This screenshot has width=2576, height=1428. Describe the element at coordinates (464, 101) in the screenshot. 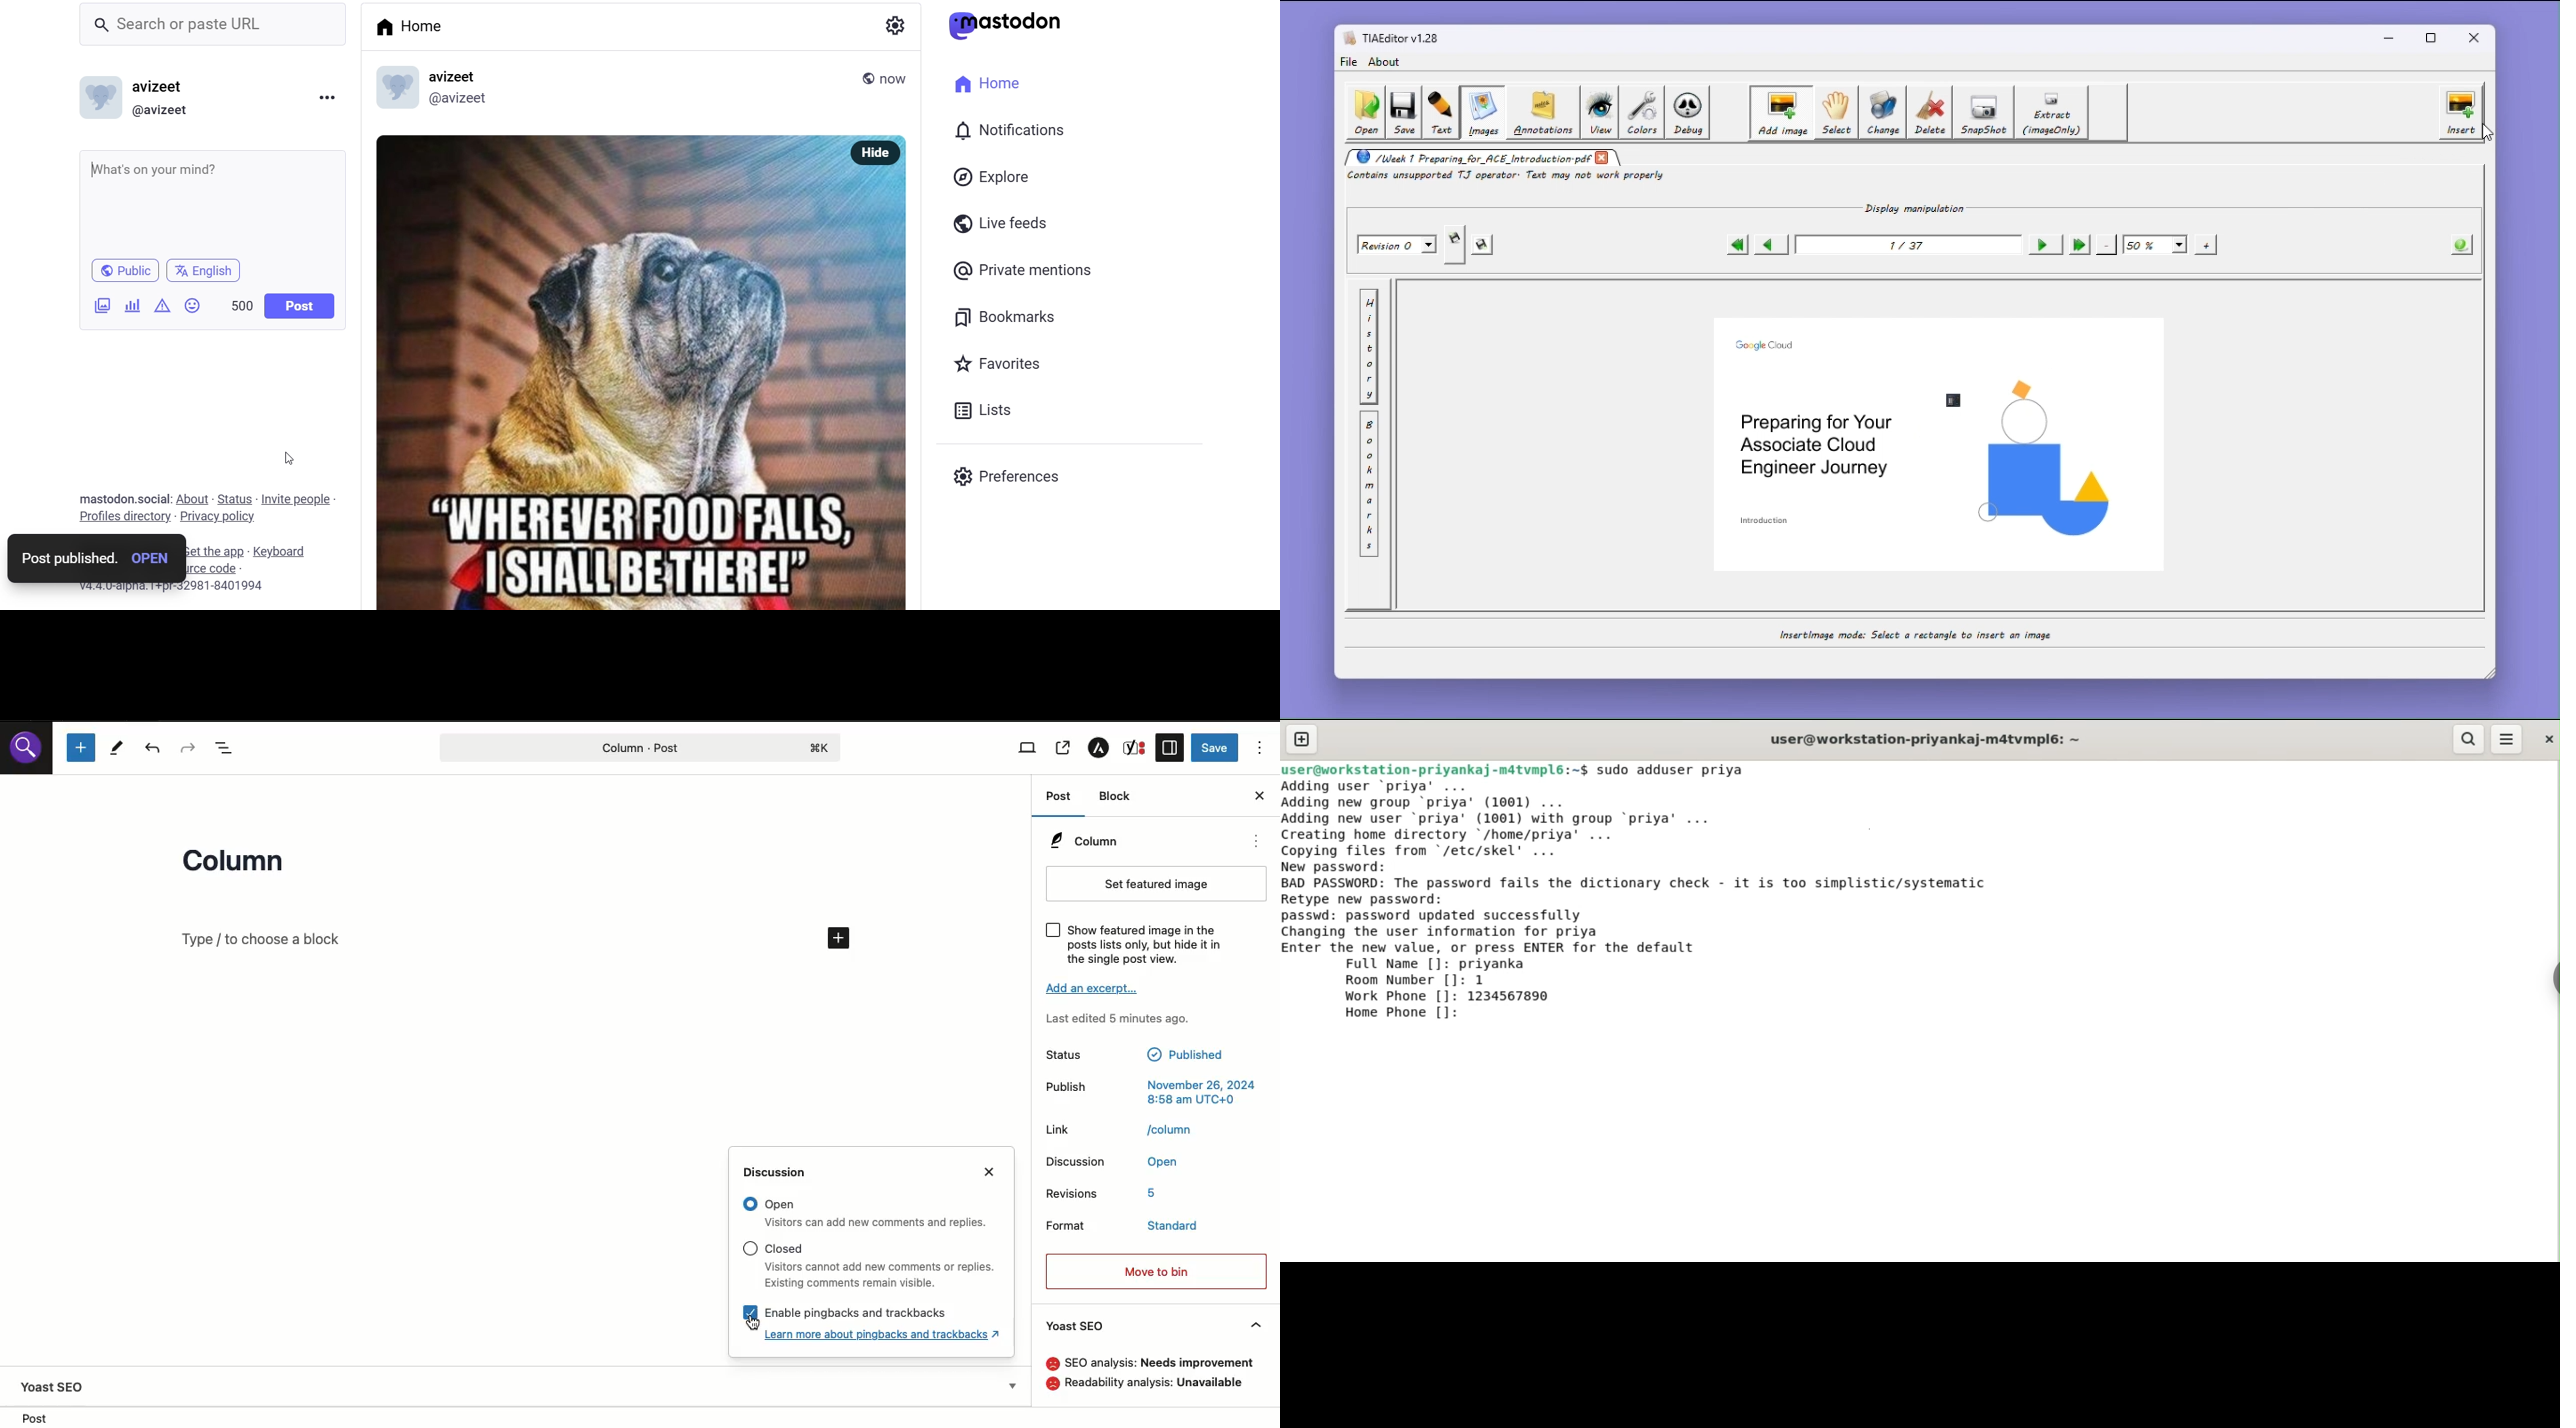

I see `id` at that location.